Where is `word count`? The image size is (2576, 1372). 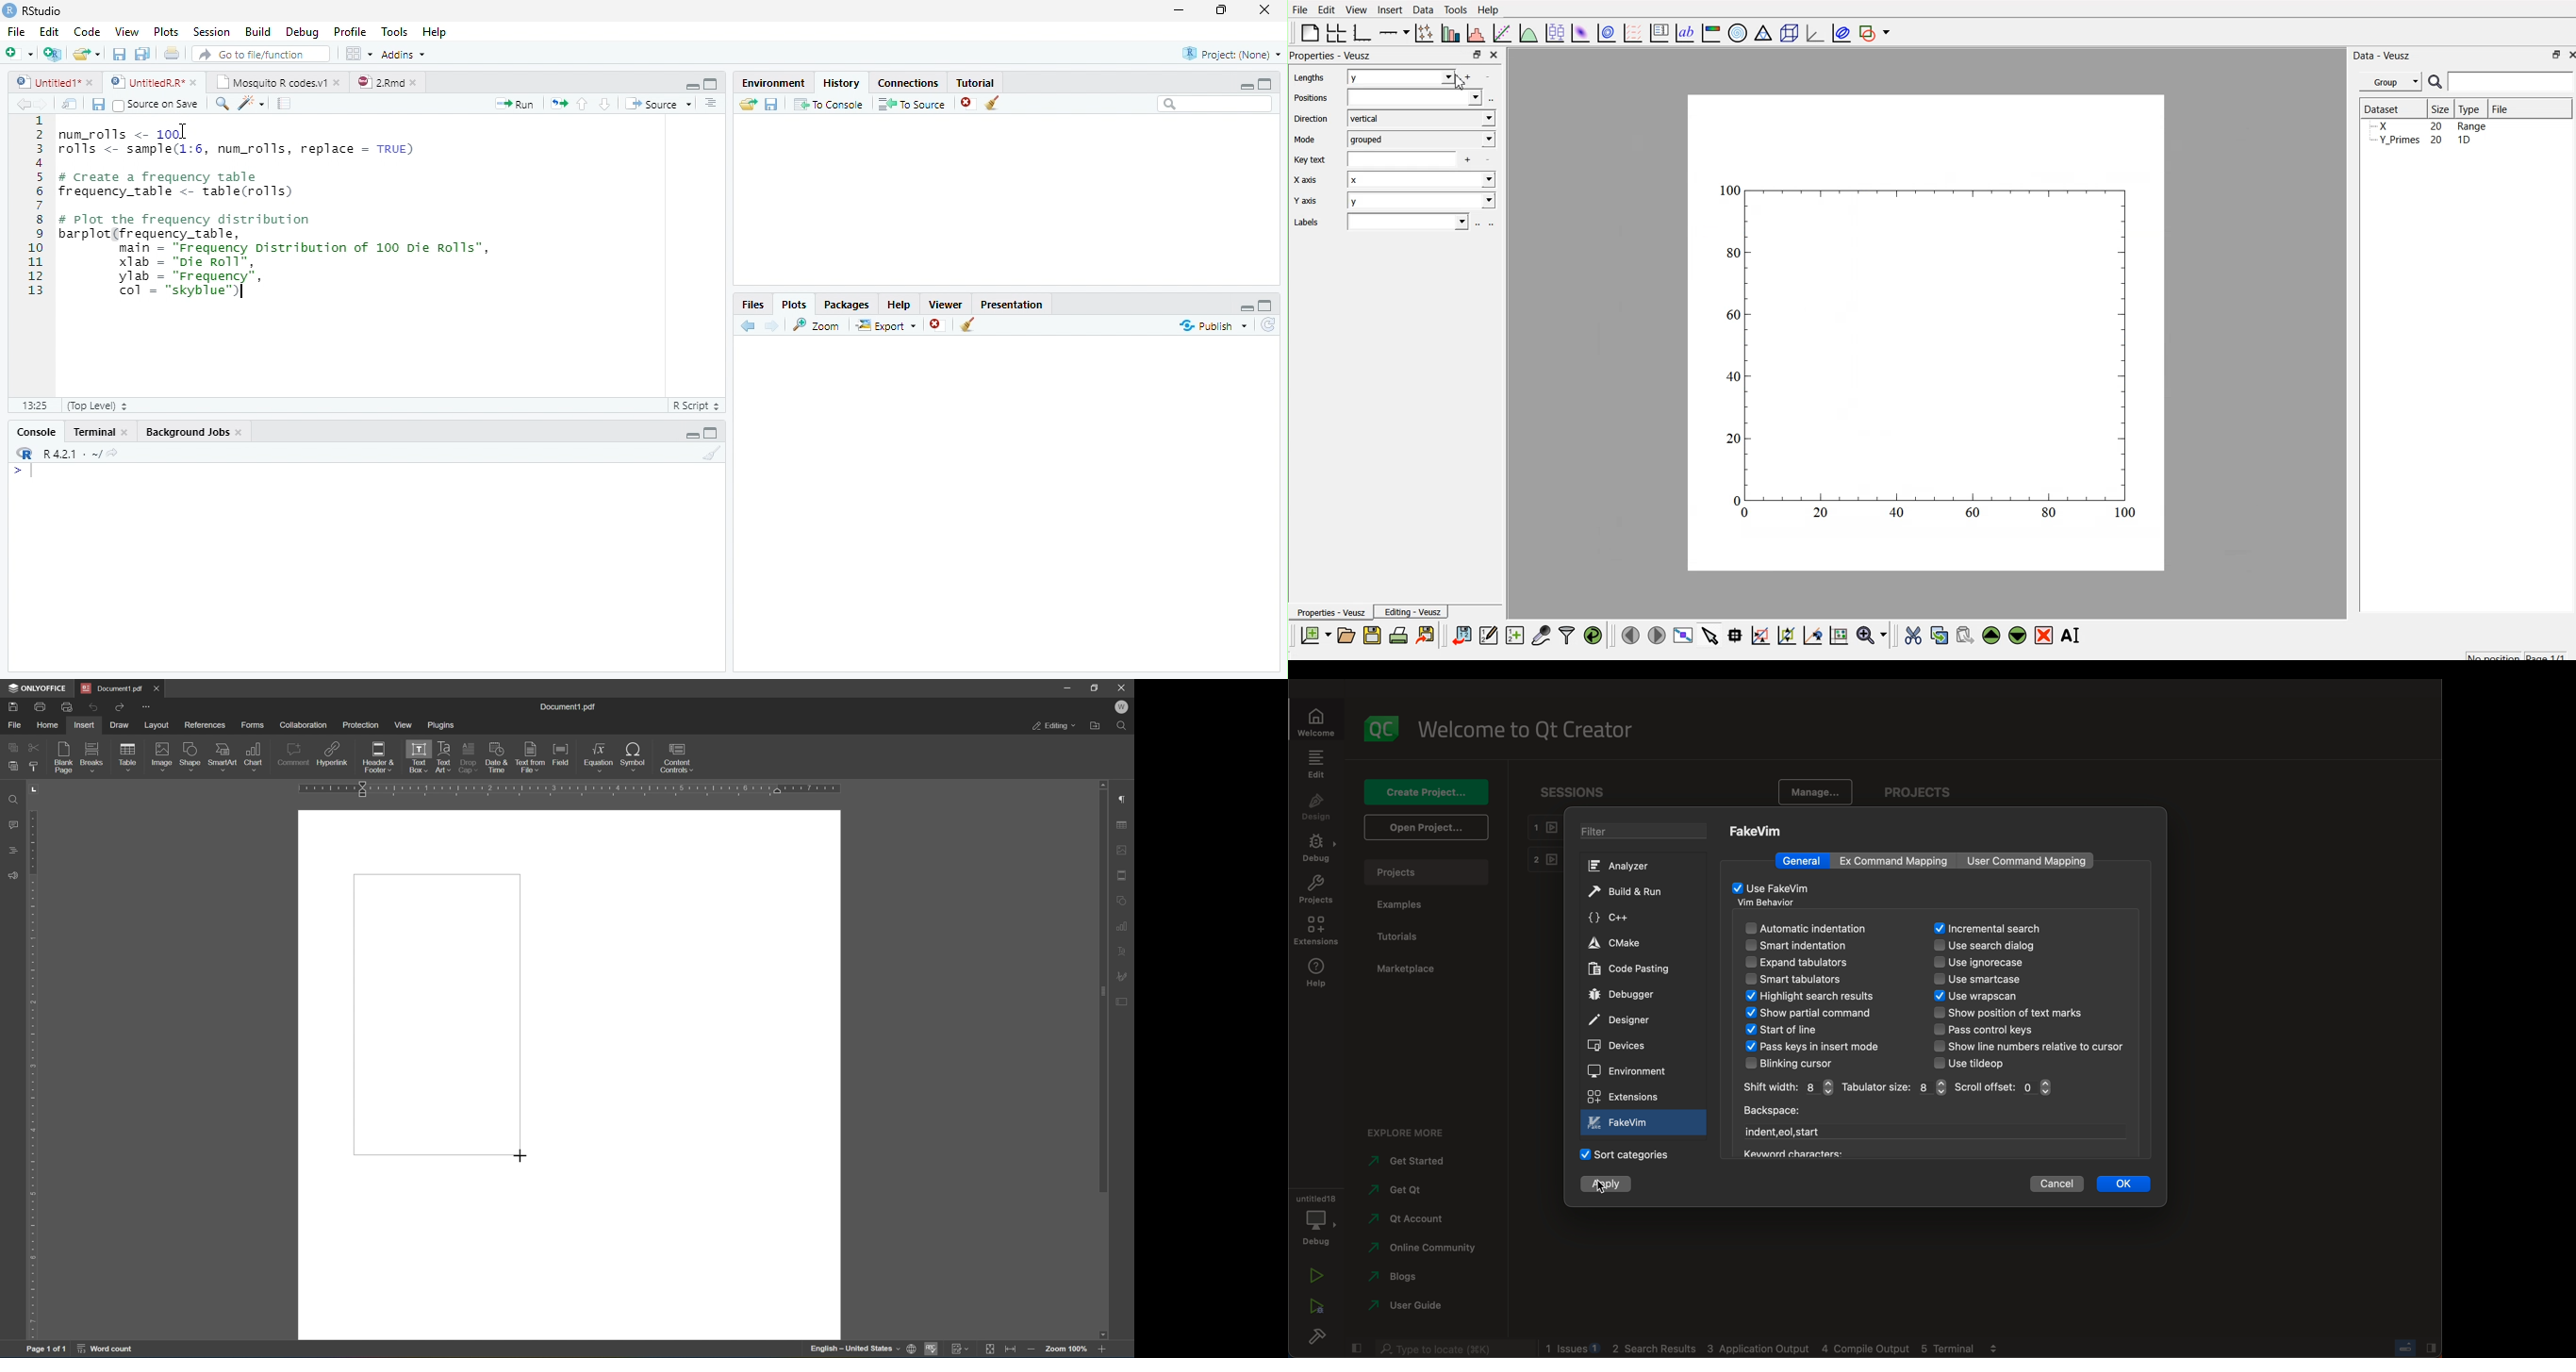
word count is located at coordinates (106, 1349).